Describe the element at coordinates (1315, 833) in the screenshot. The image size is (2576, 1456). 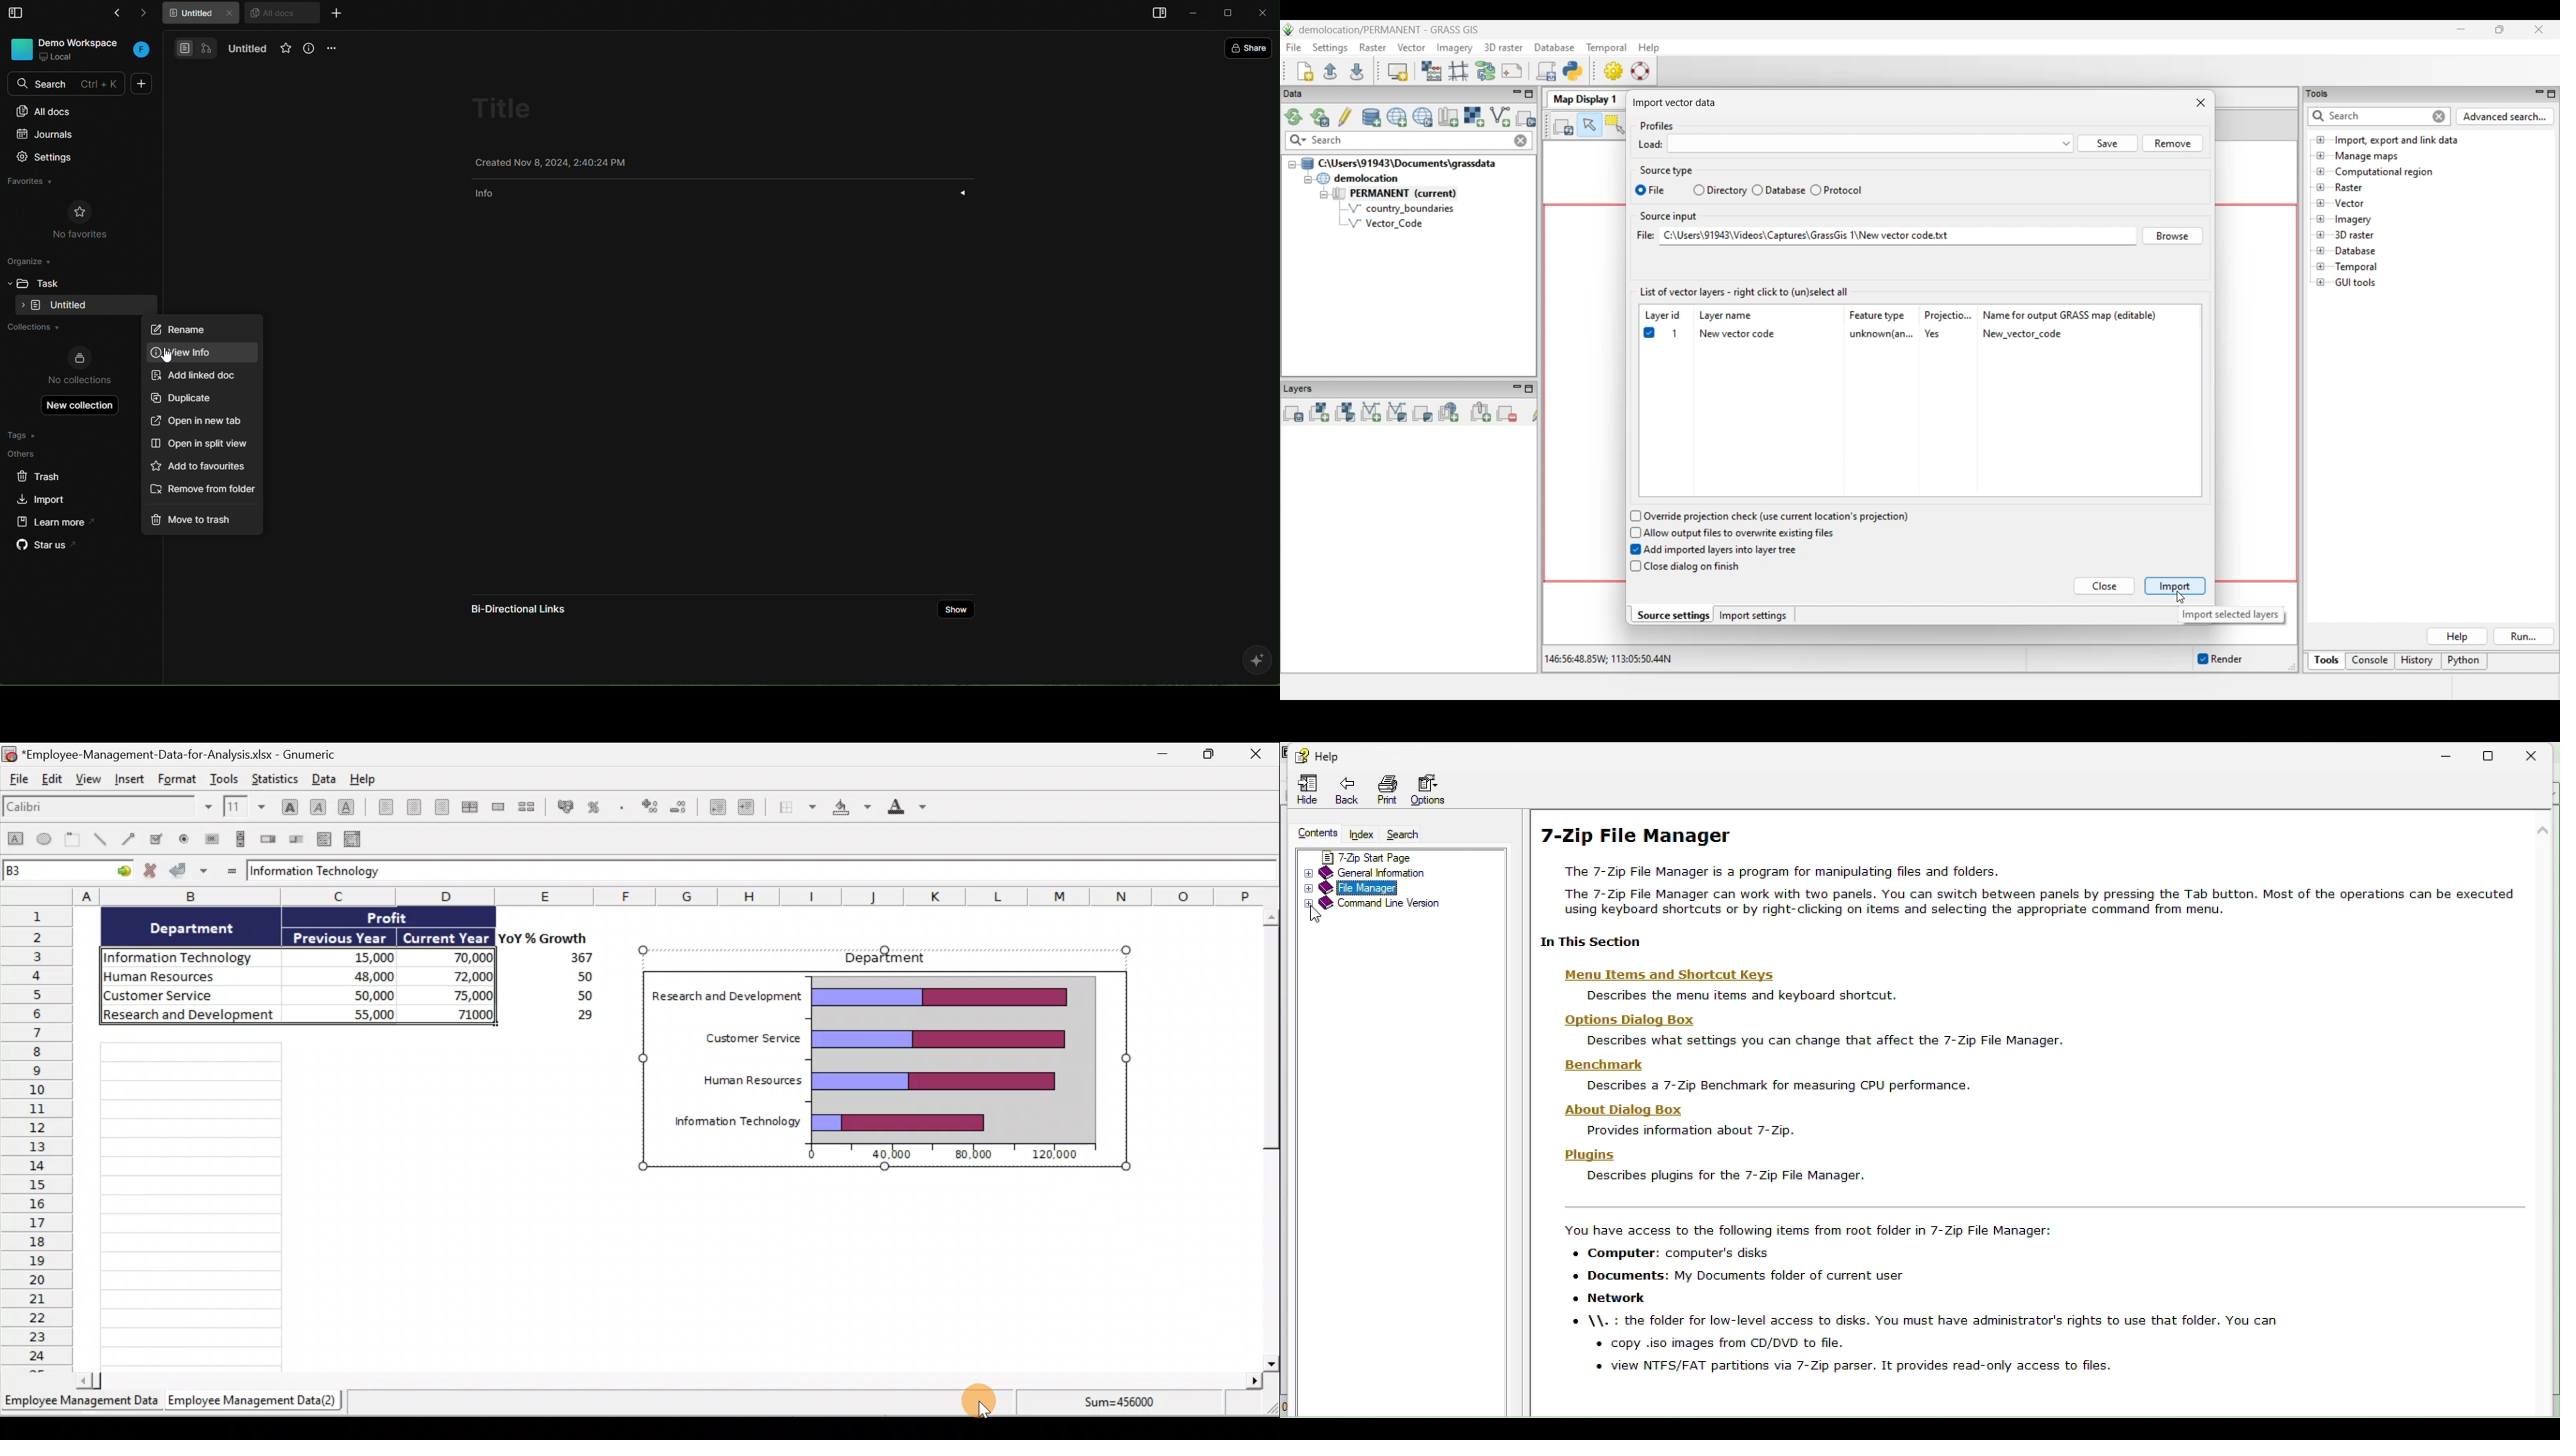
I see `Contents` at that location.